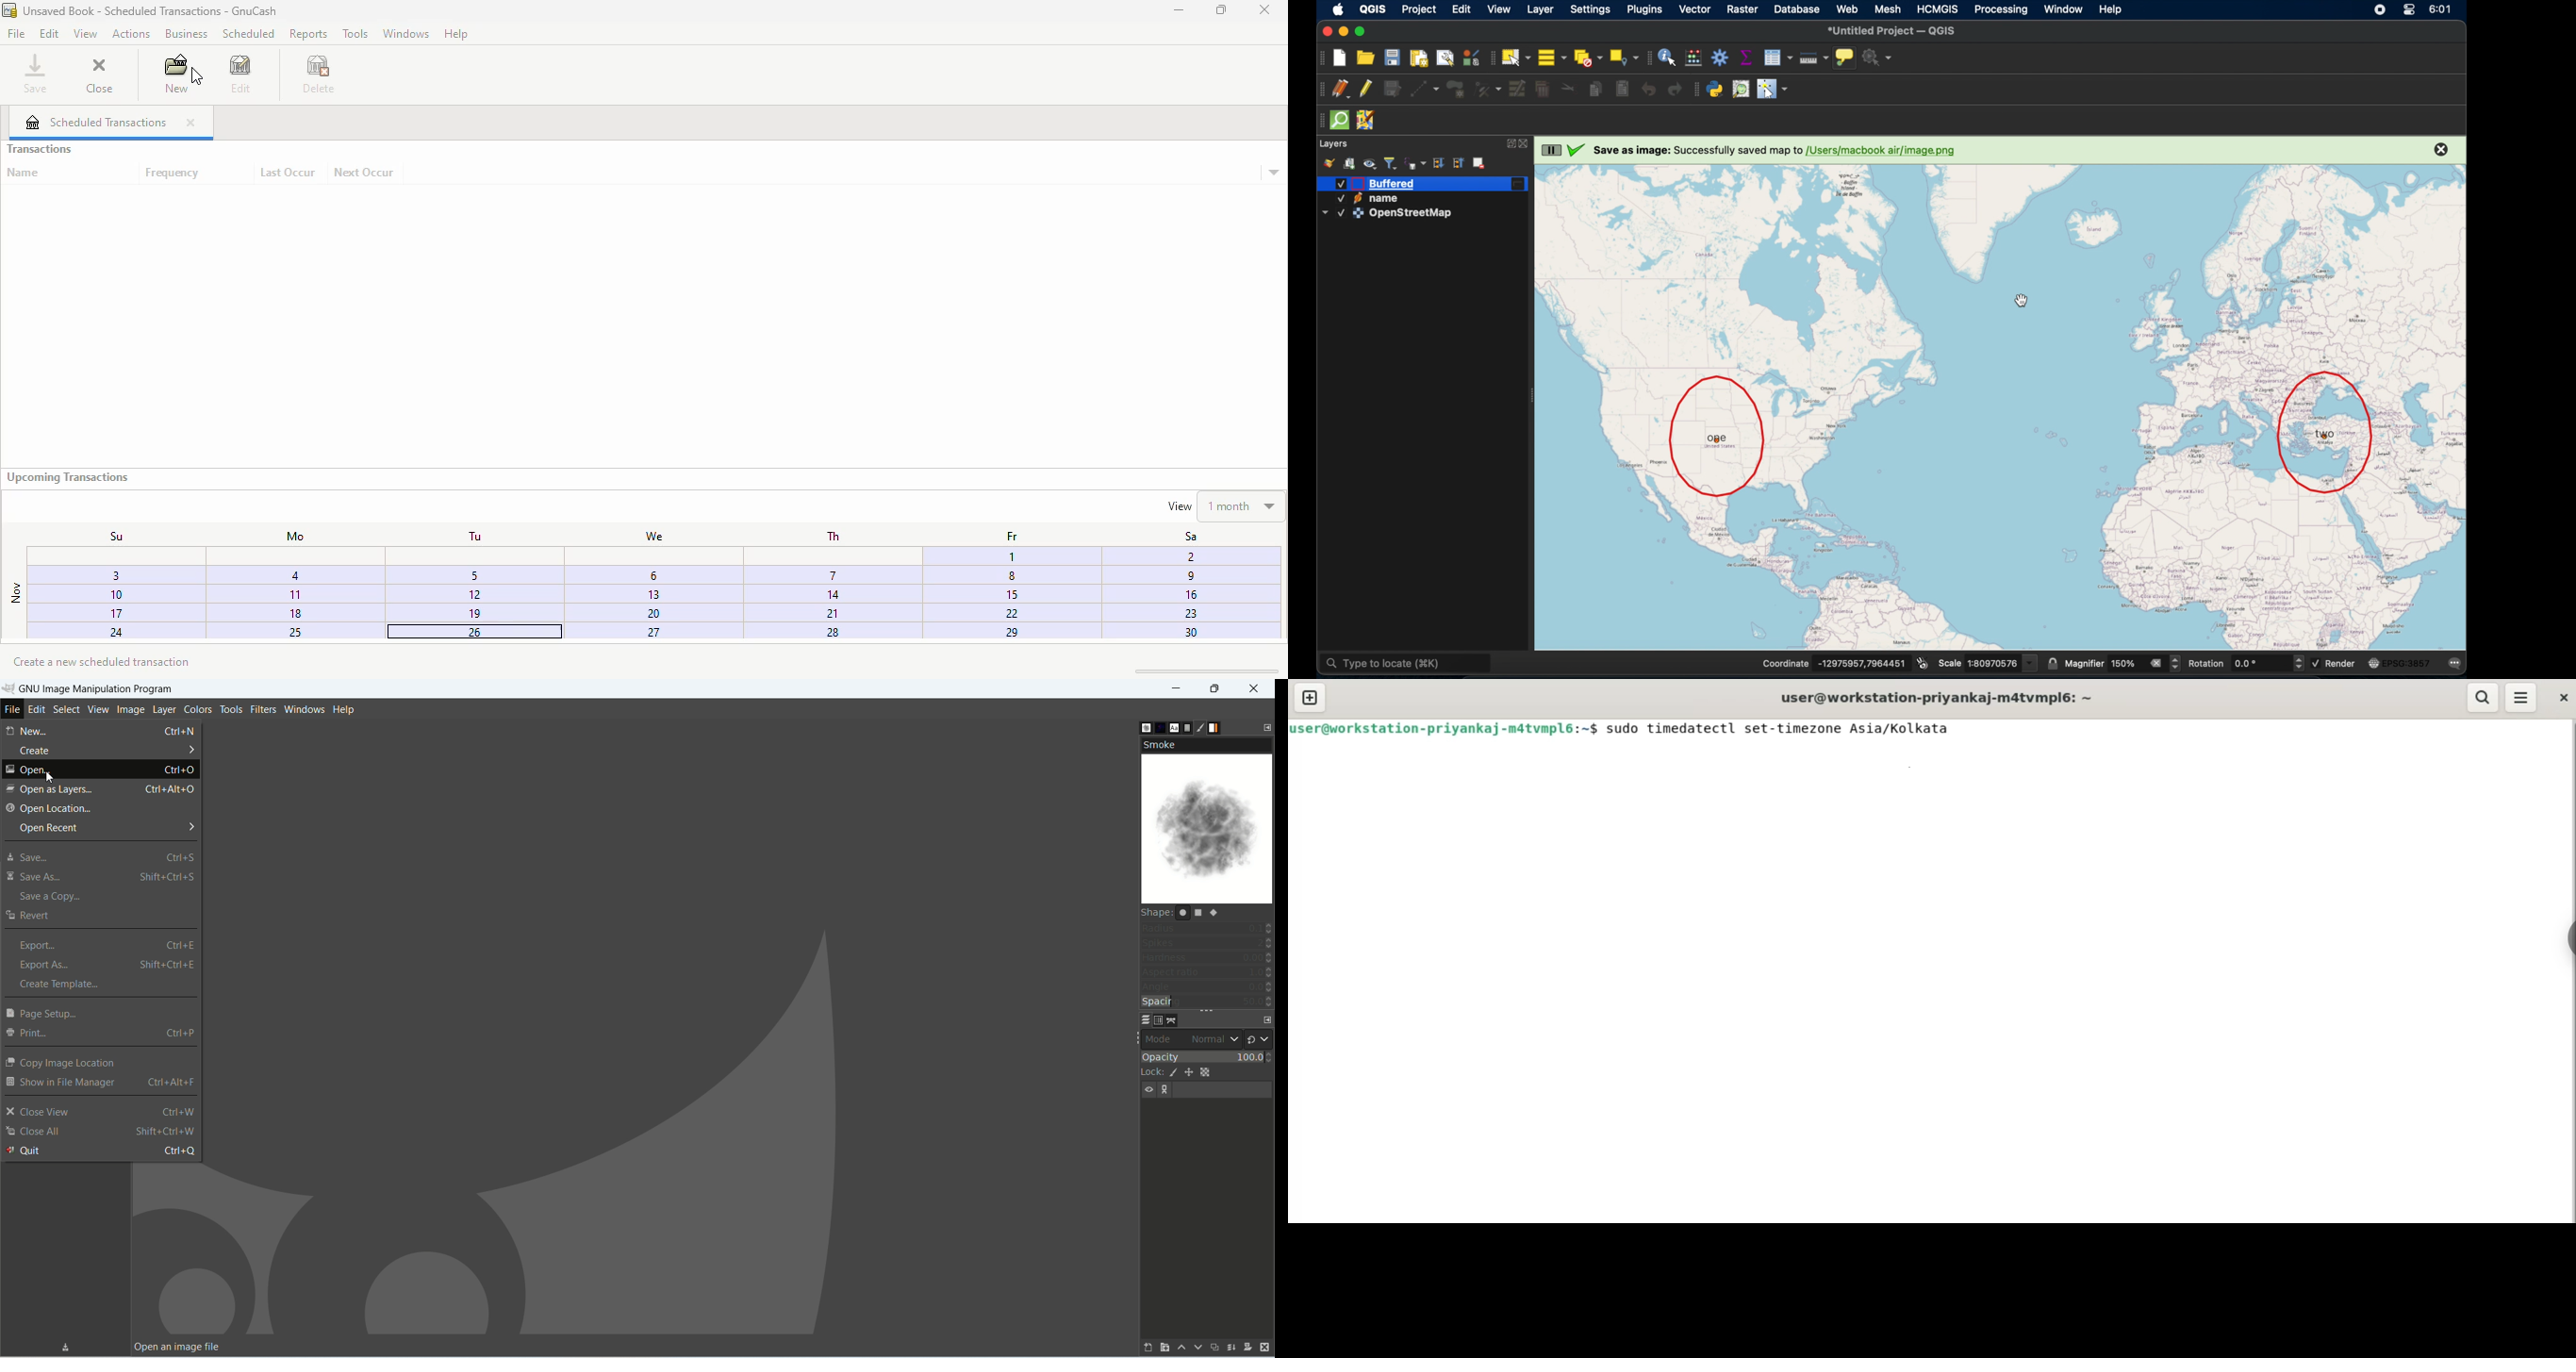 The height and width of the screenshot is (1372, 2576). I want to click on 17, so click(98, 615).